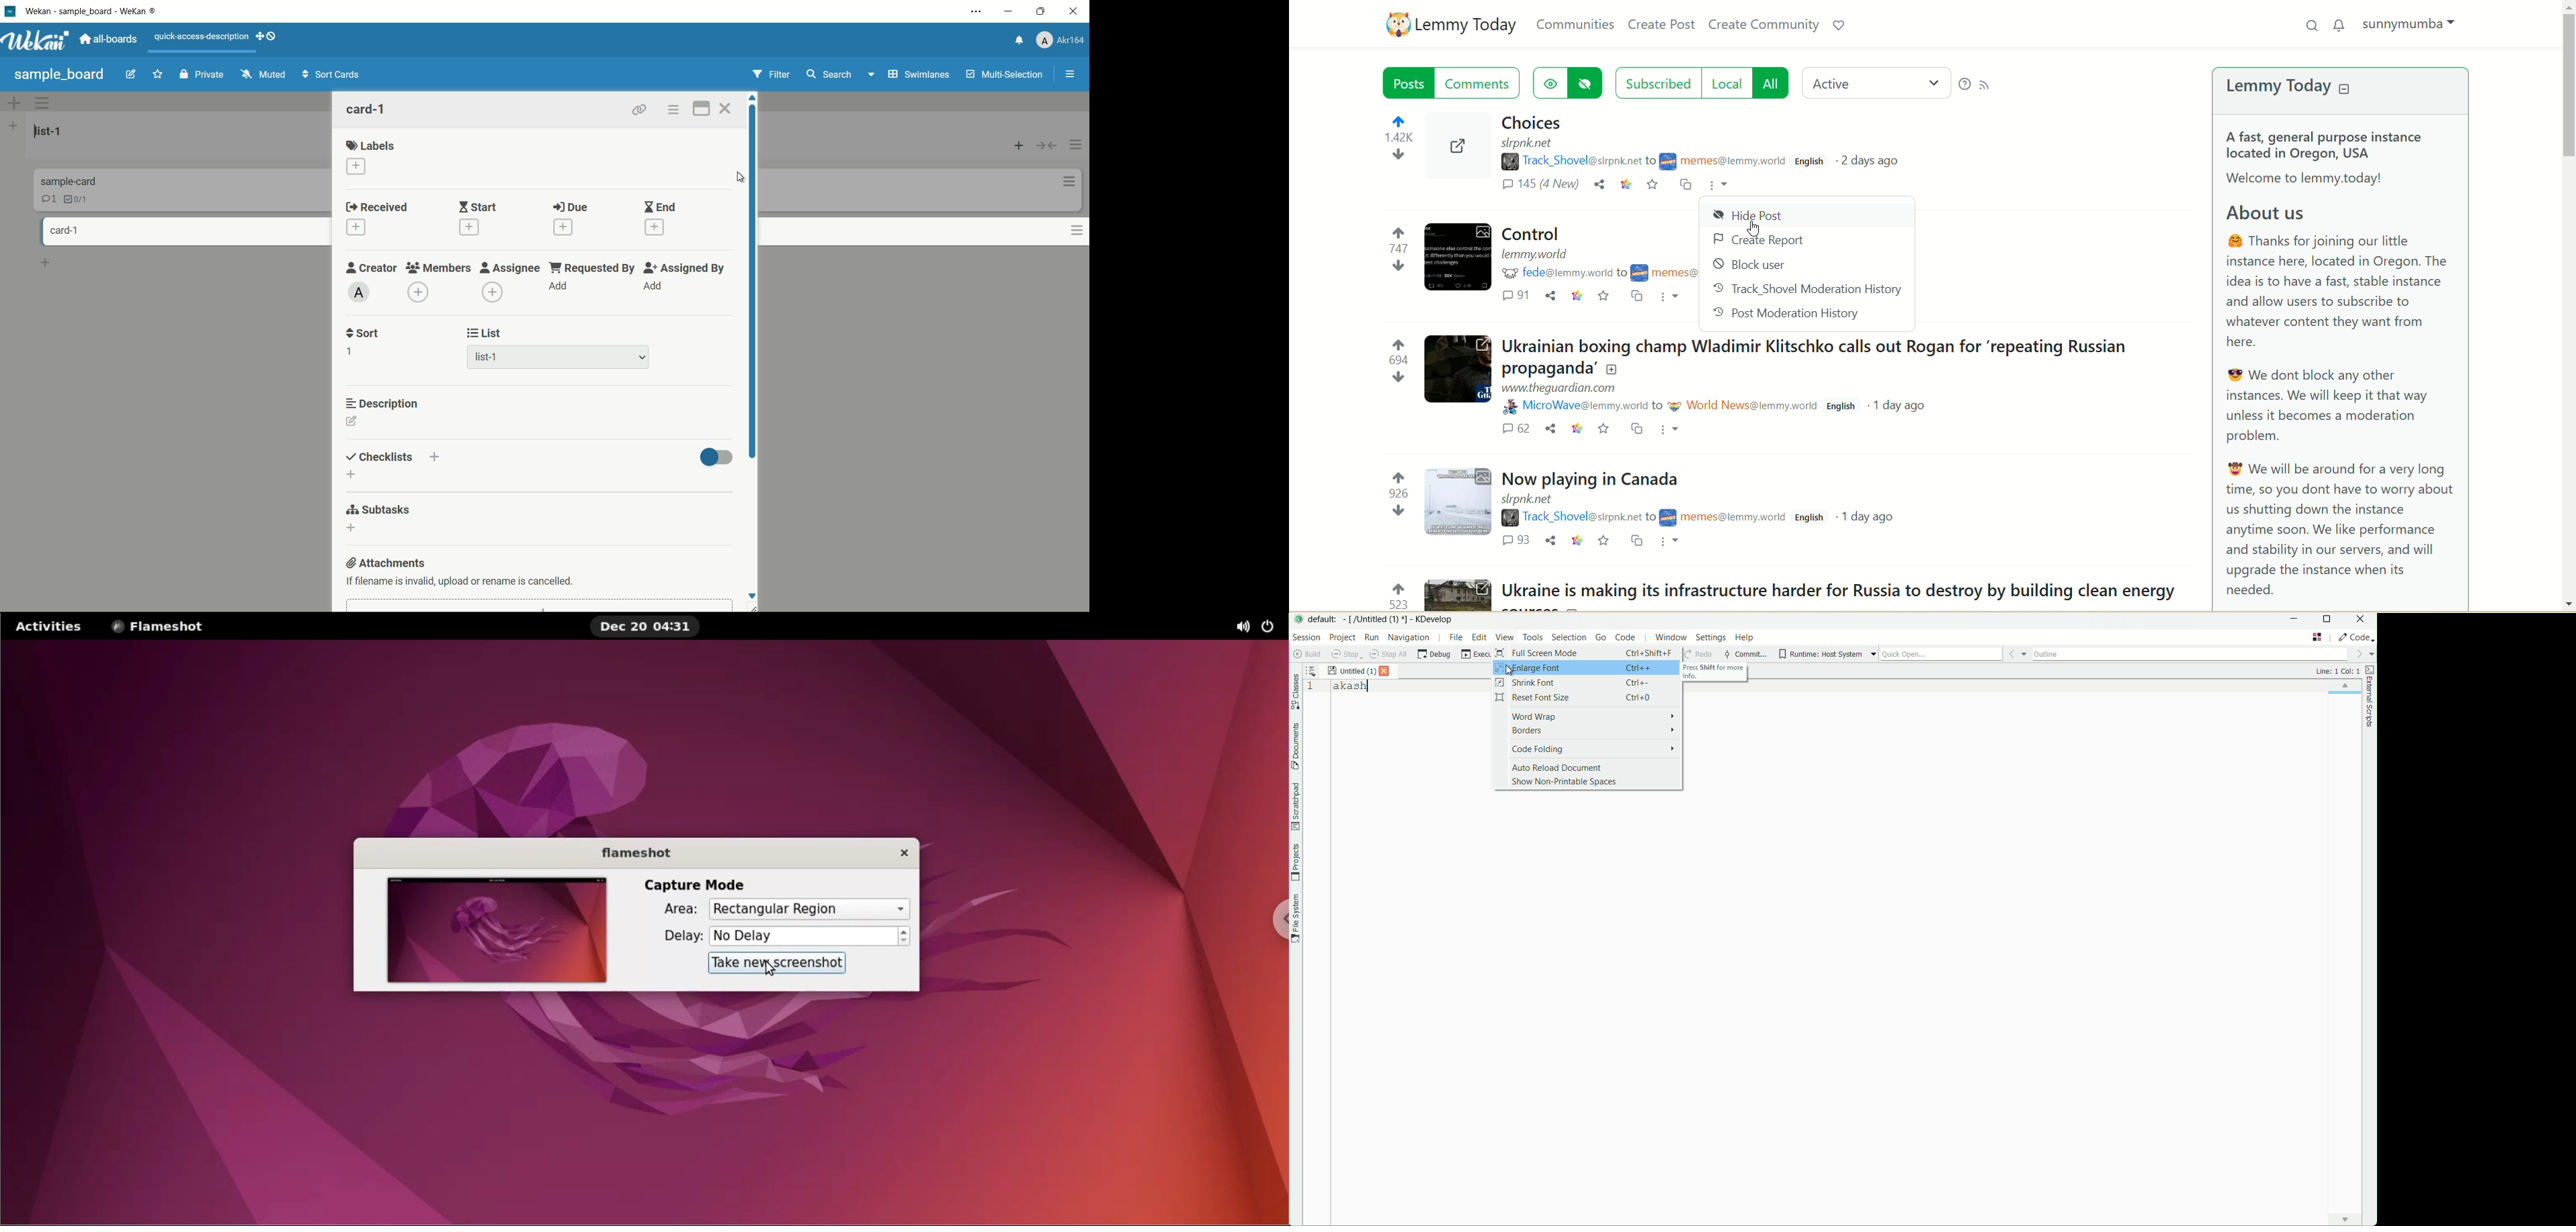 The width and height of the screenshot is (2576, 1232). Describe the element at coordinates (908, 936) in the screenshot. I see `increment or decrement delay` at that location.